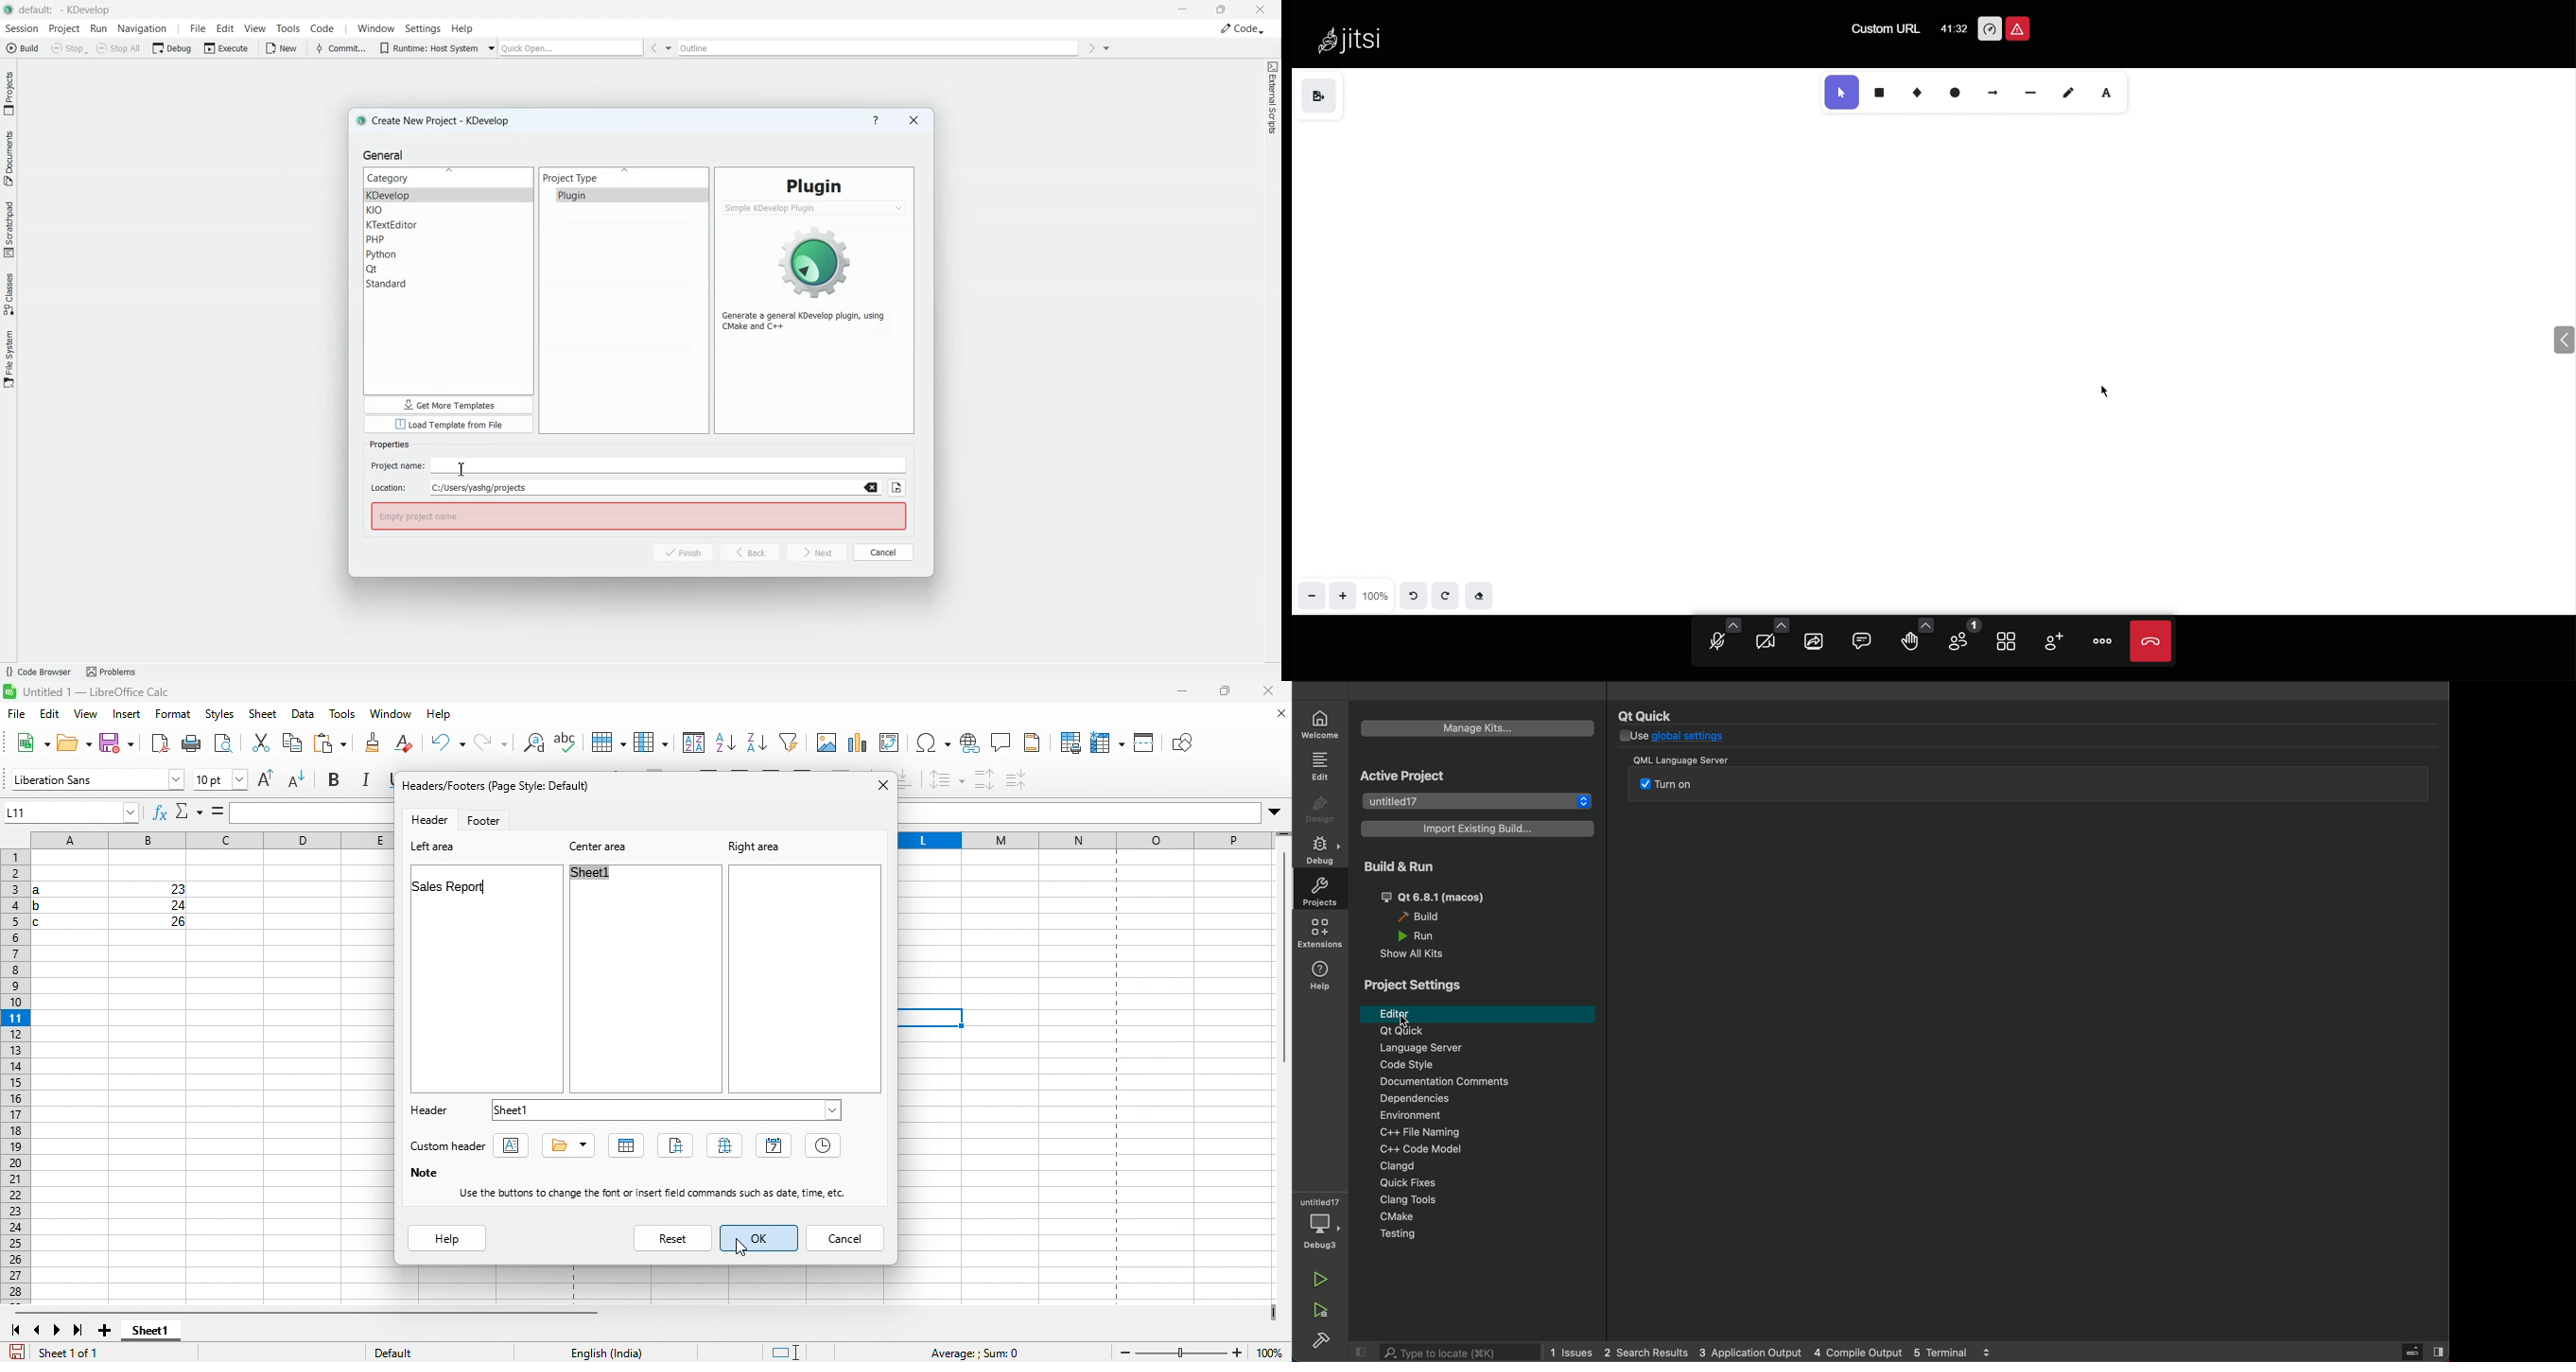 The image size is (2576, 1372). I want to click on footer, so click(487, 819).